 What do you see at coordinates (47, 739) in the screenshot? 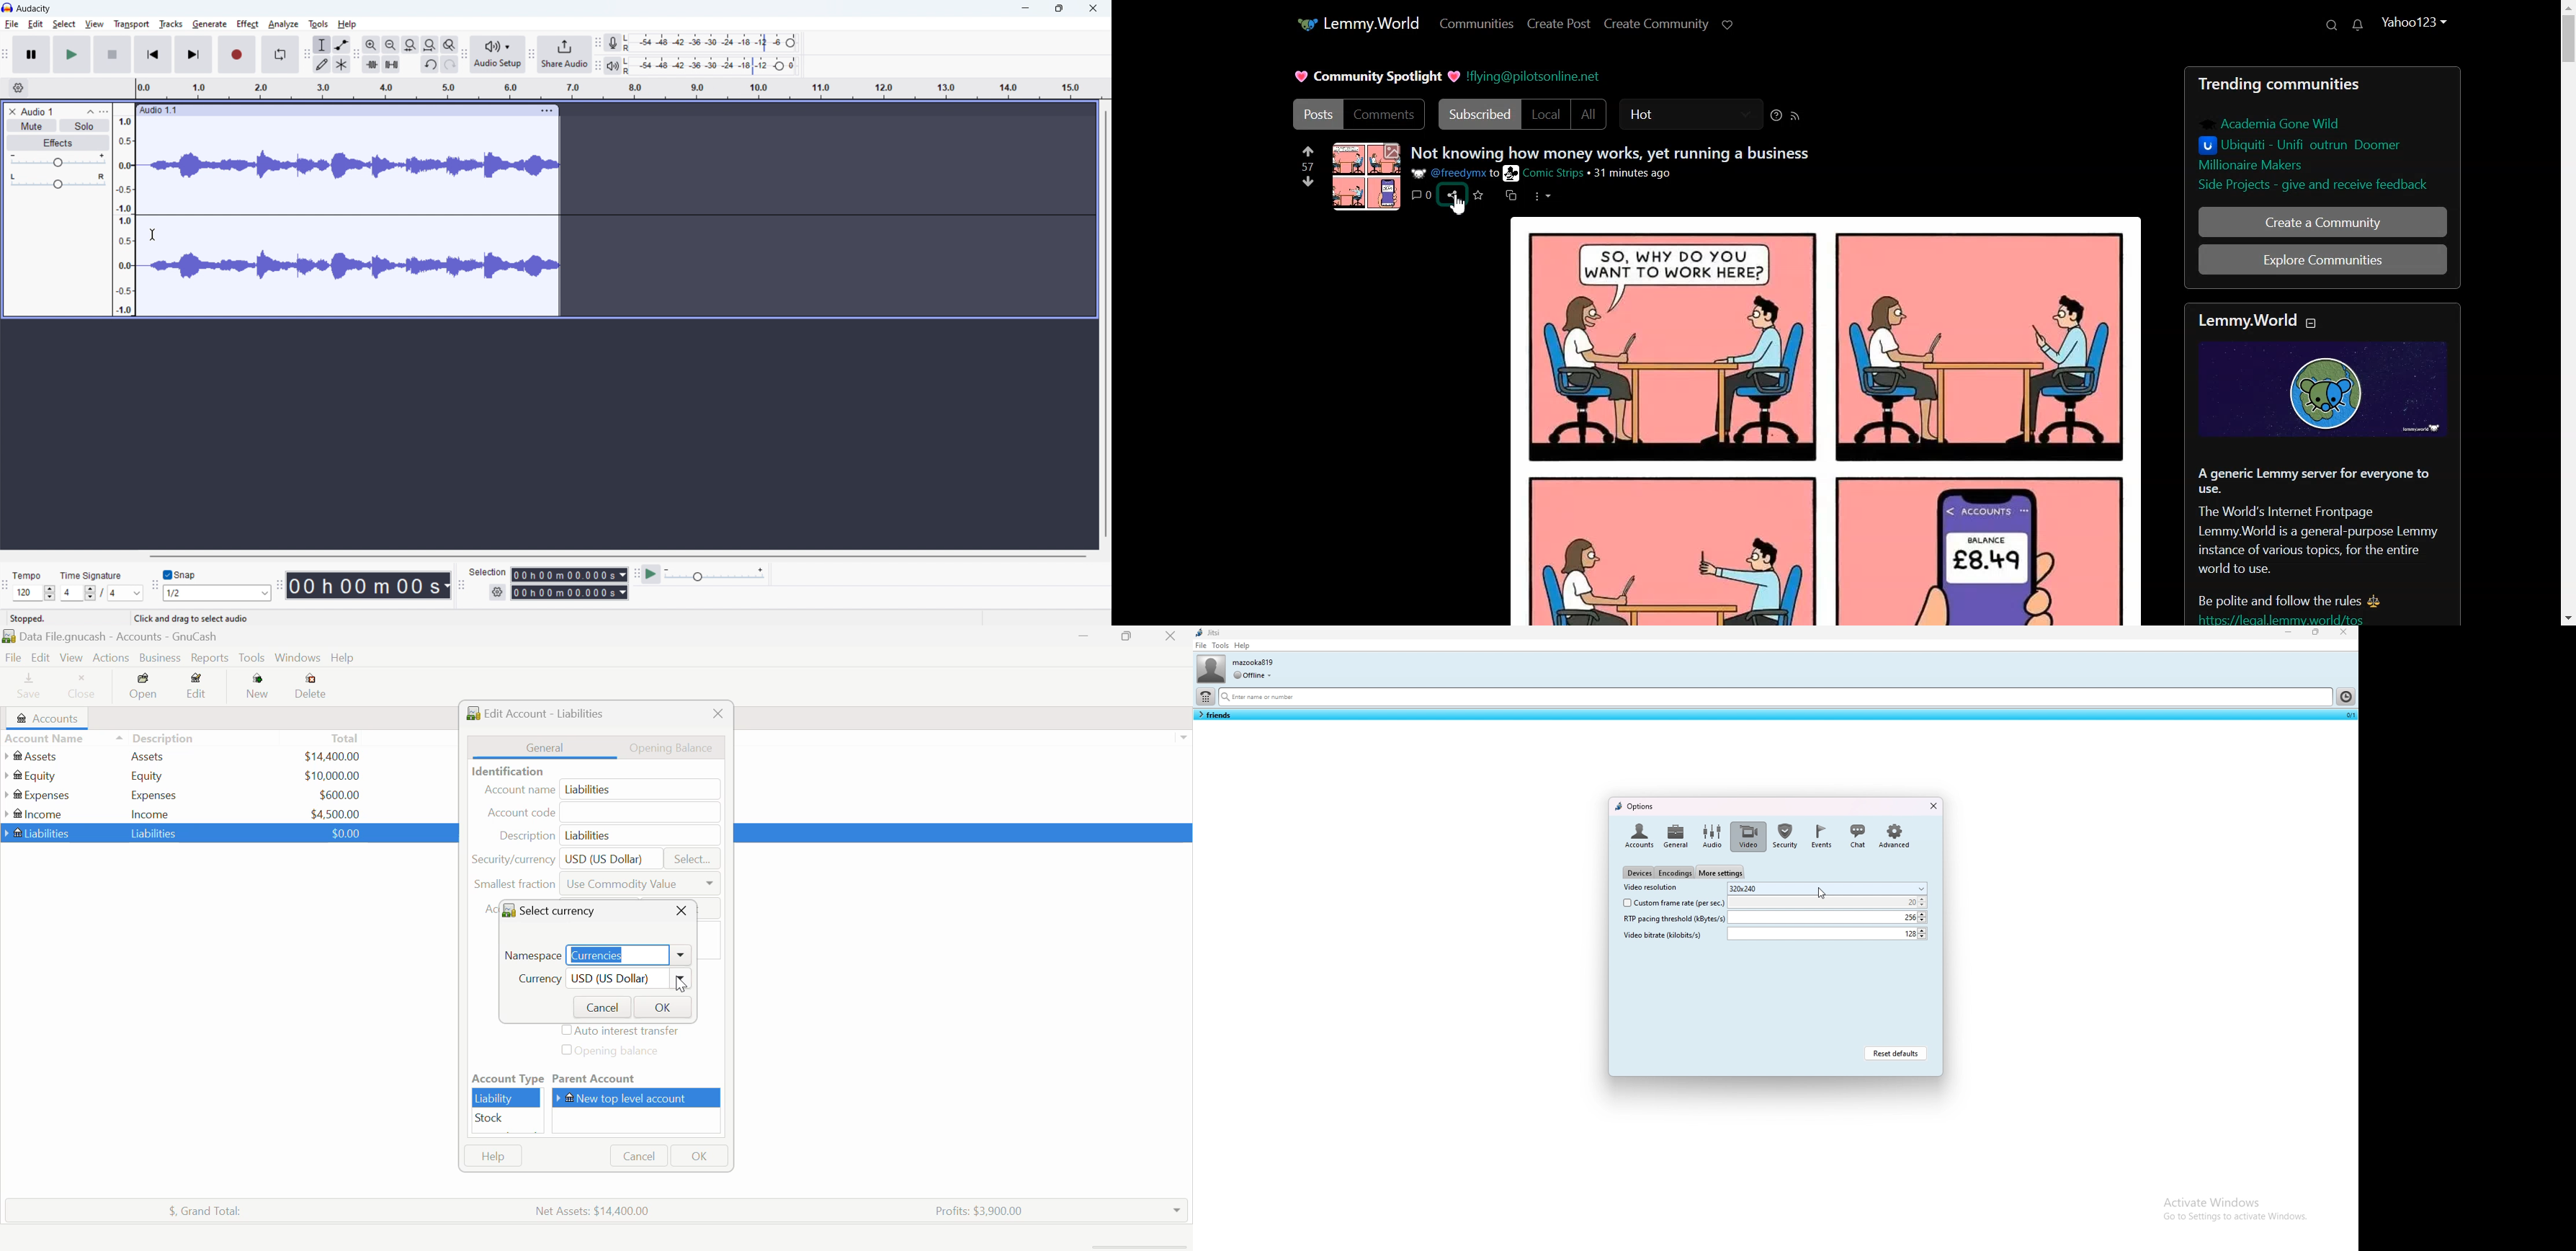
I see `Account Column Heading` at bounding box center [47, 739].